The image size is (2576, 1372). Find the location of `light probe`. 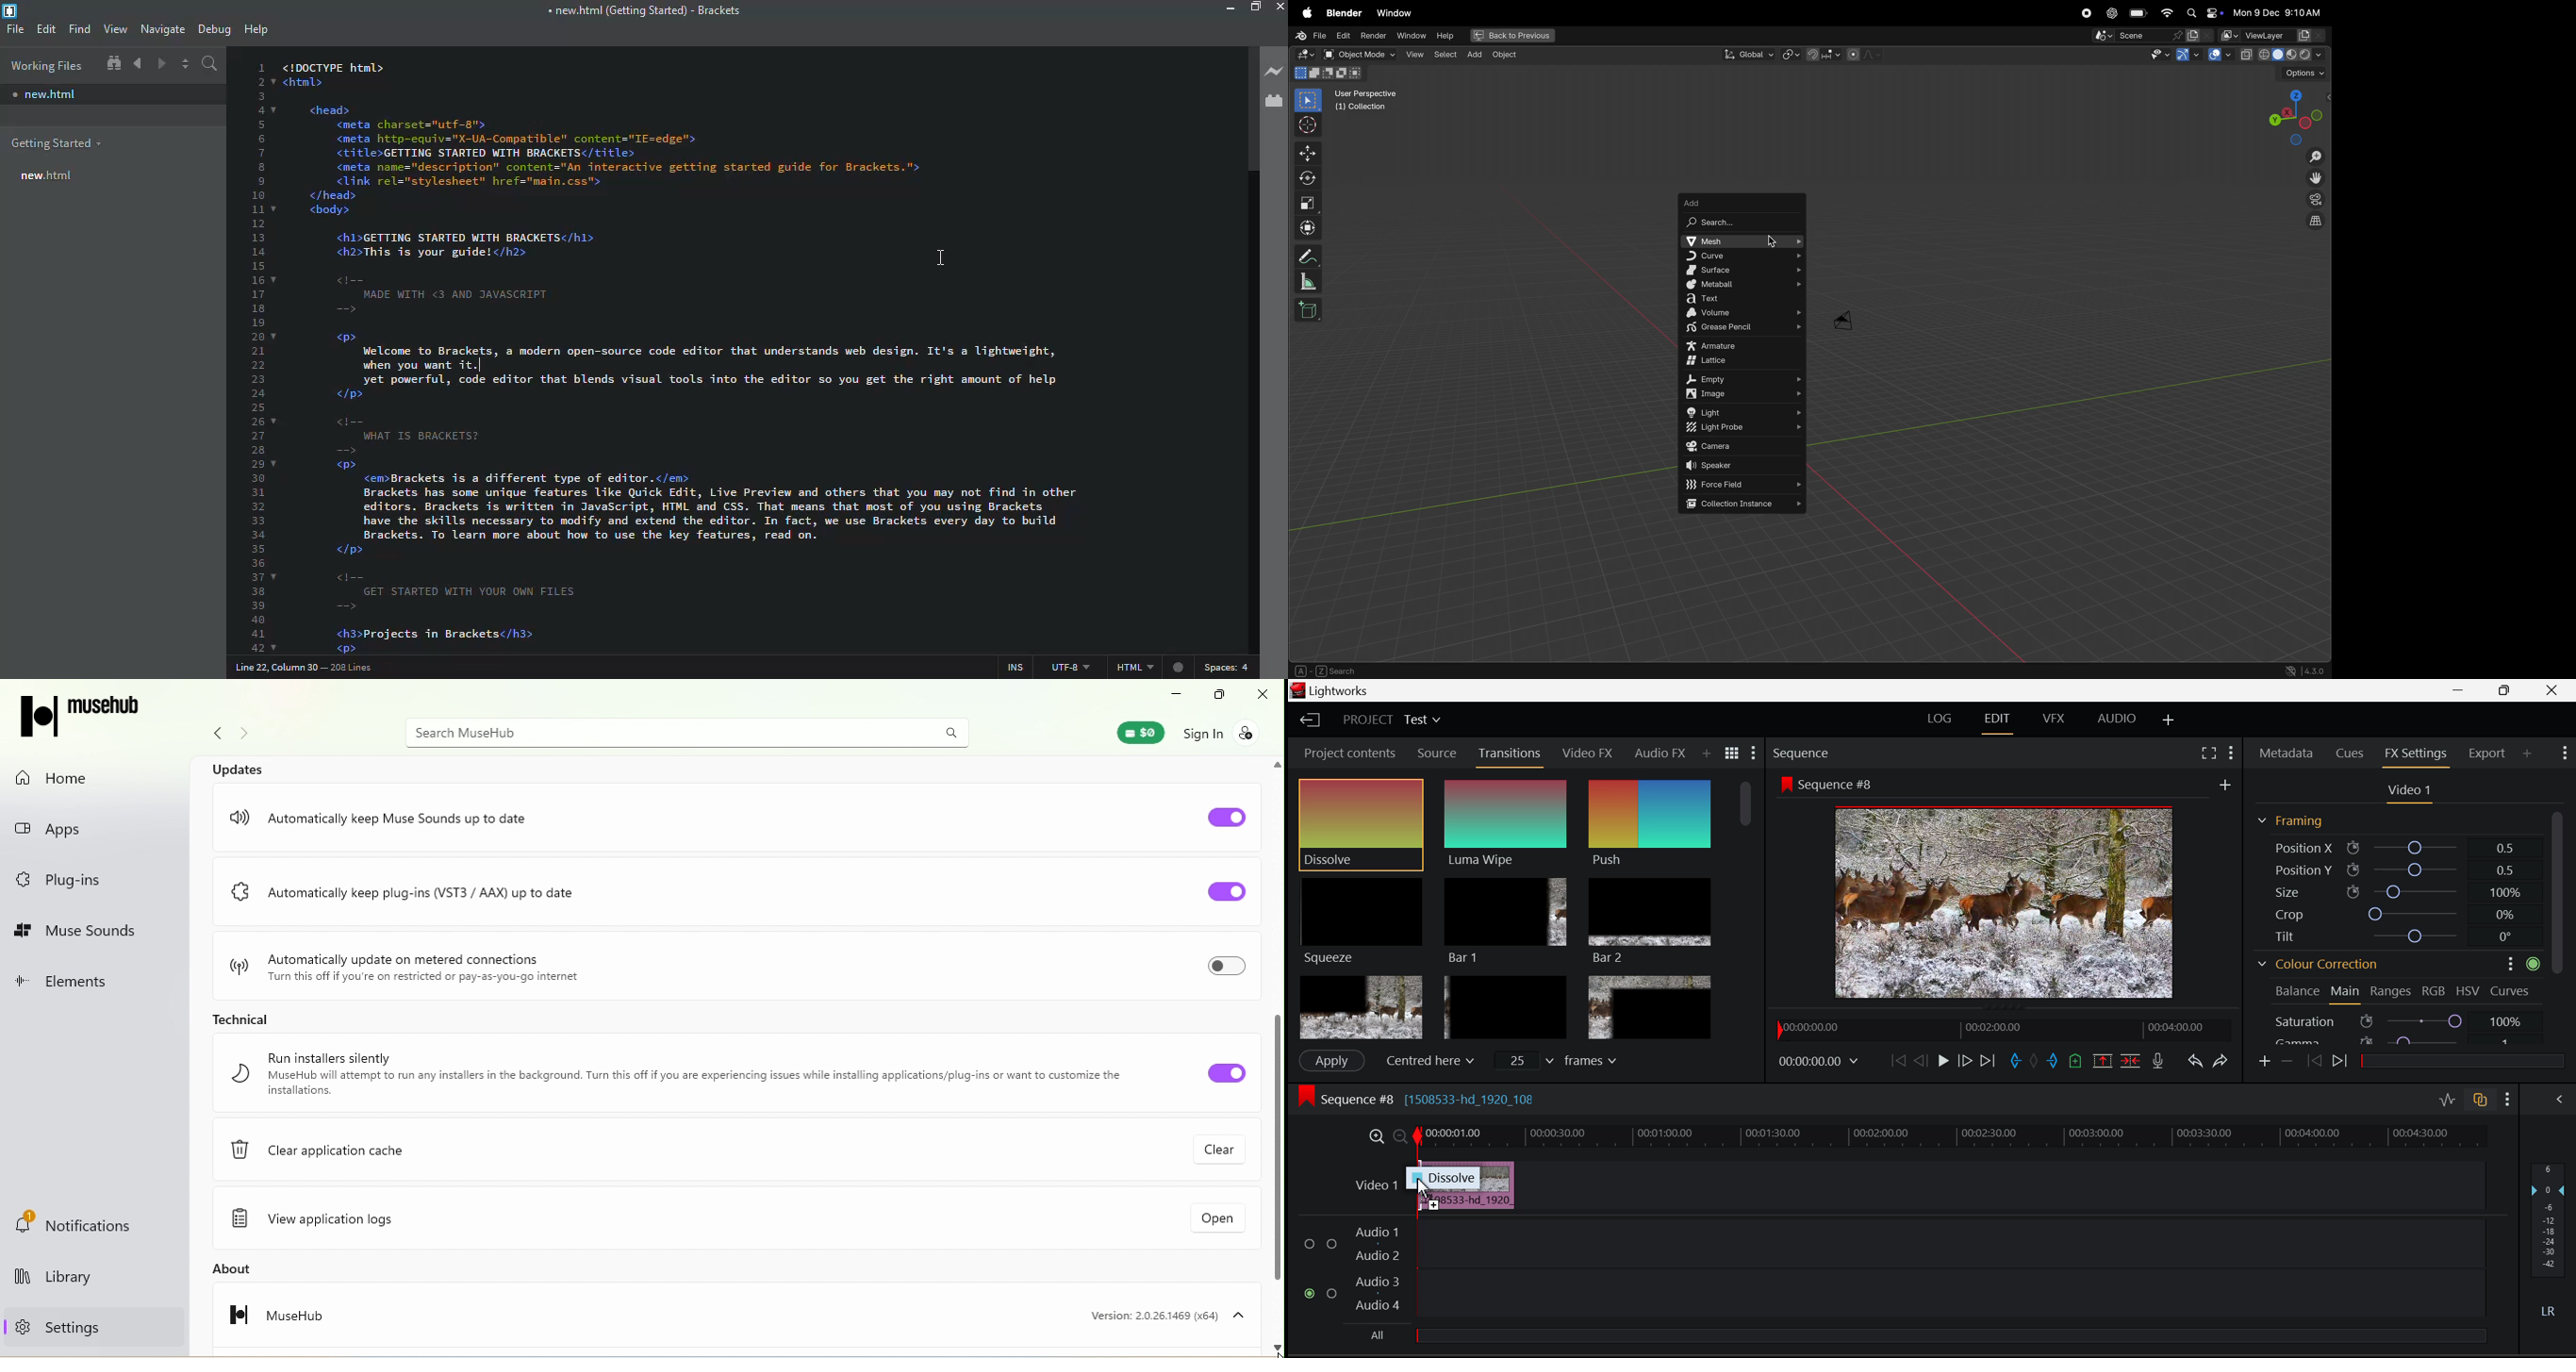

light probe is located at coordinates (1740, 429).